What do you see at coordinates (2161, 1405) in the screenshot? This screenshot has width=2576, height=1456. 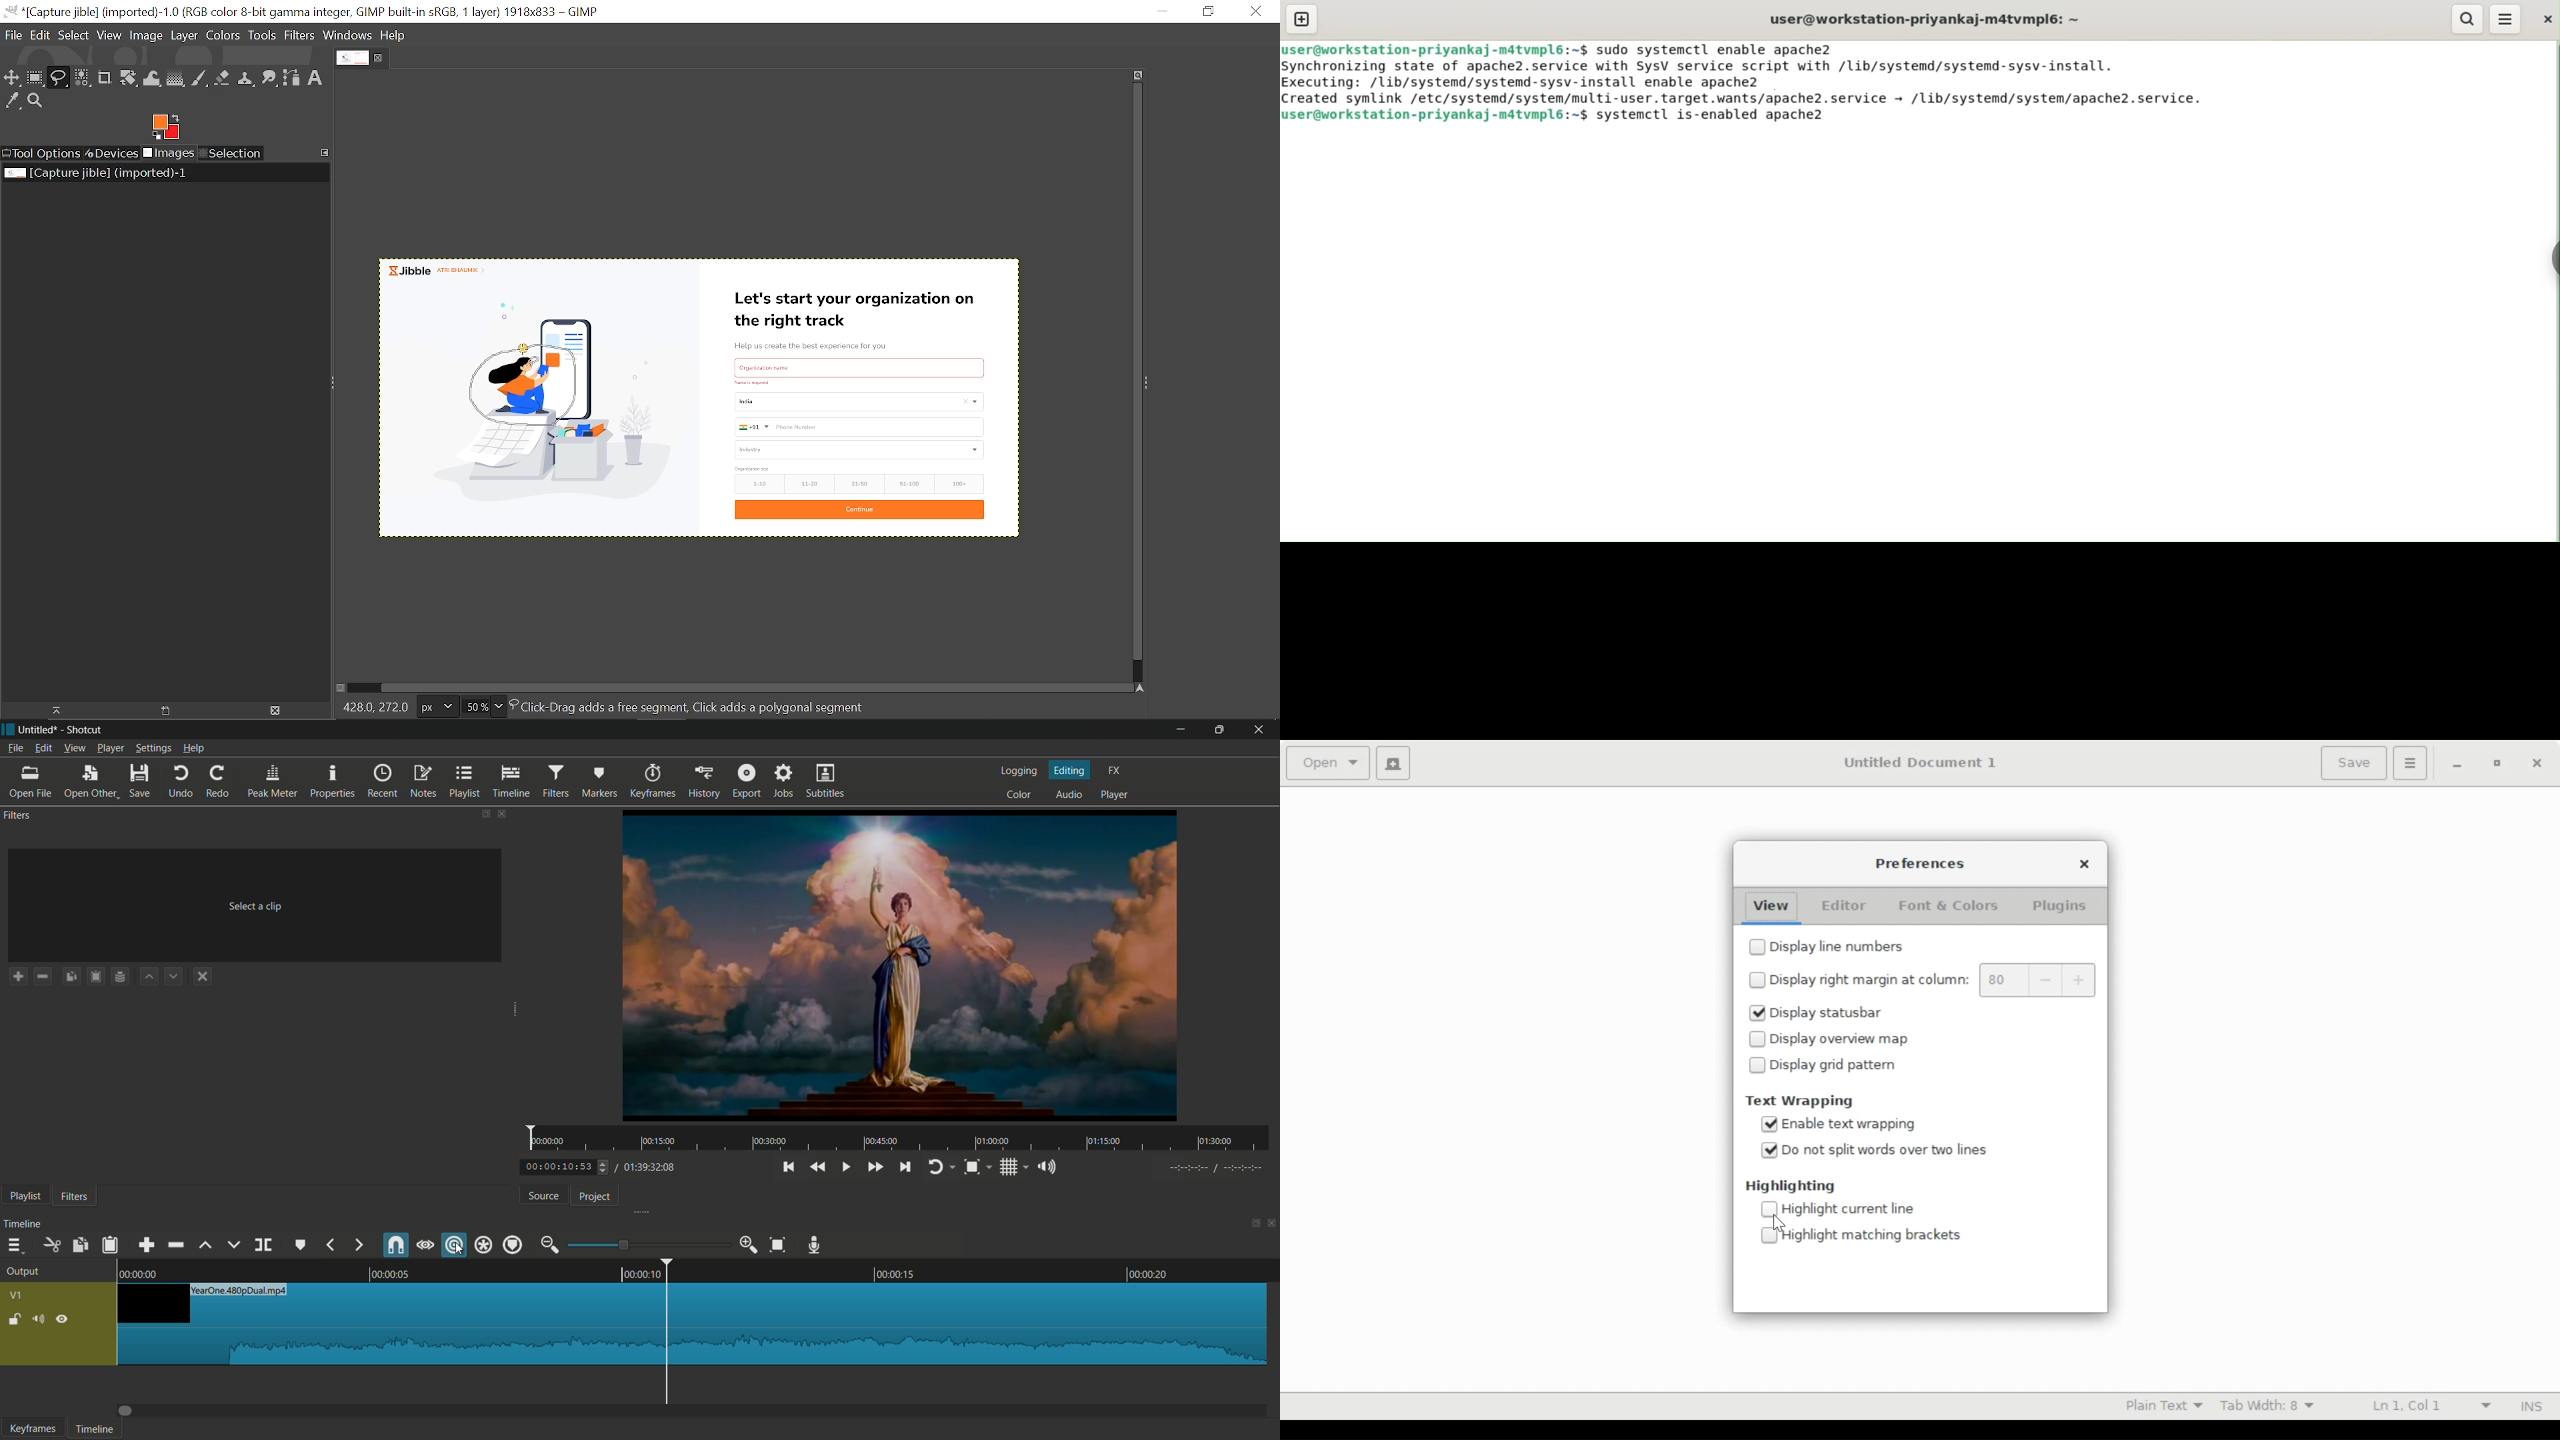 I see `Highlight mode` at bounding box center [2161, 1405].